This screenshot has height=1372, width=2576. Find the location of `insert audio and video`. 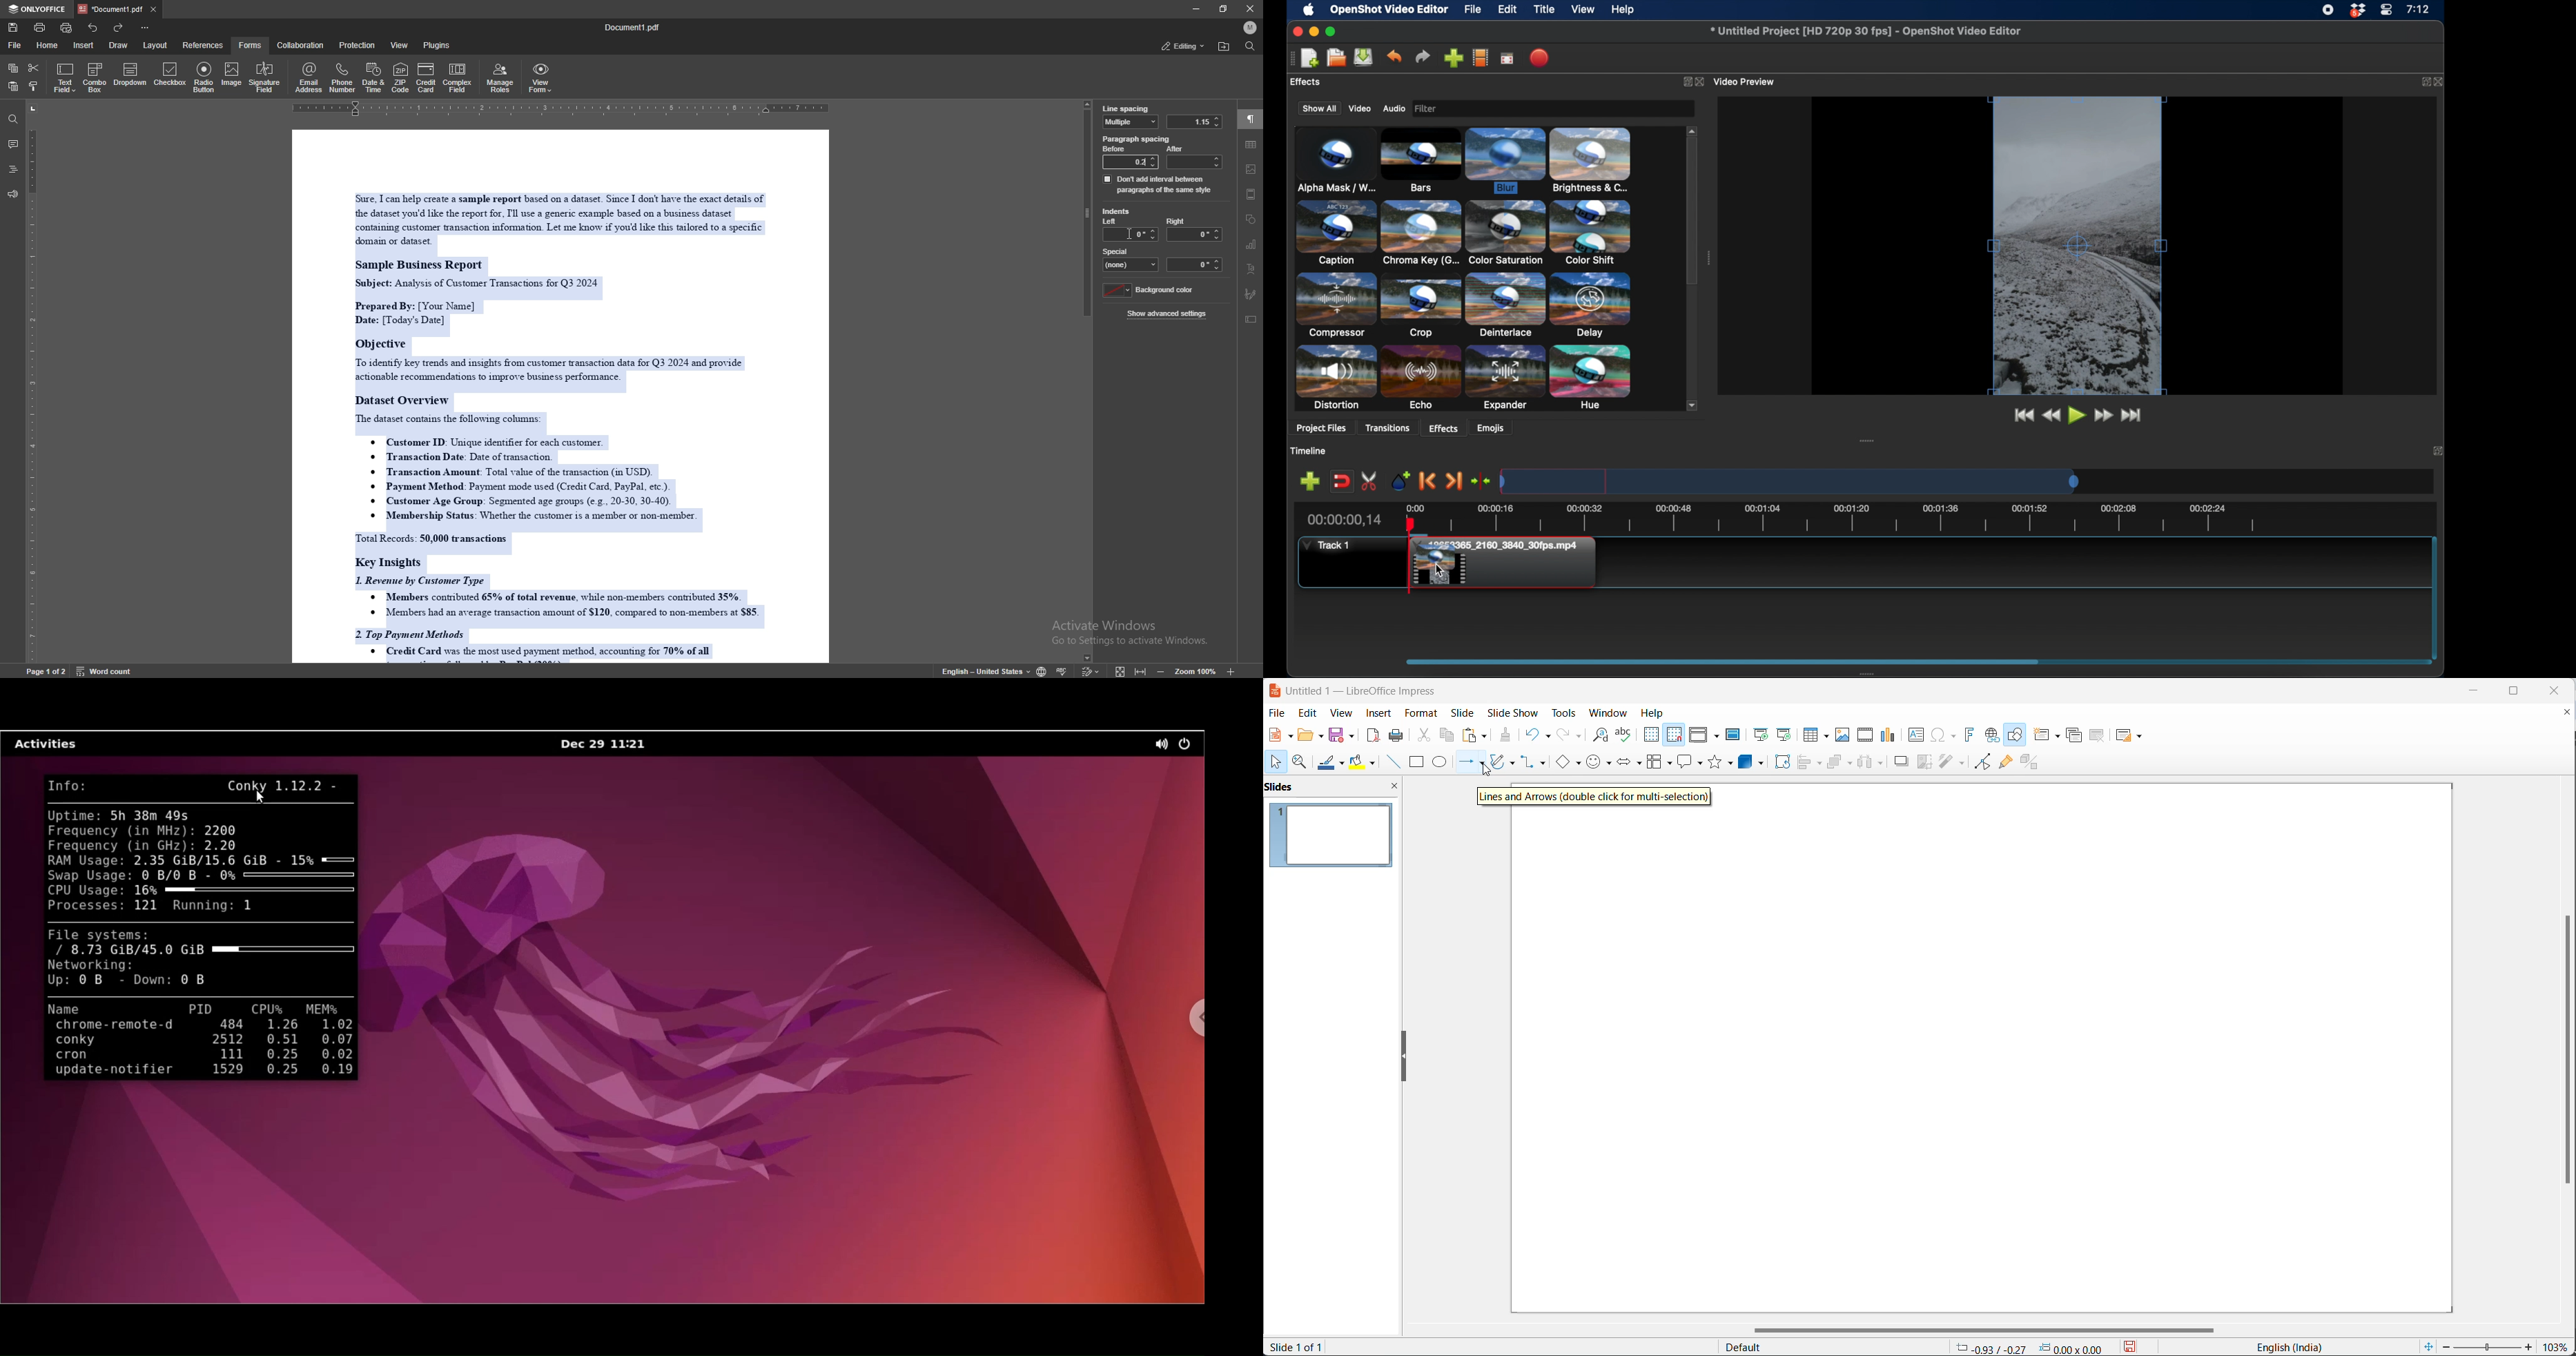

insert audio and video is located at coordinates (1864, 735).